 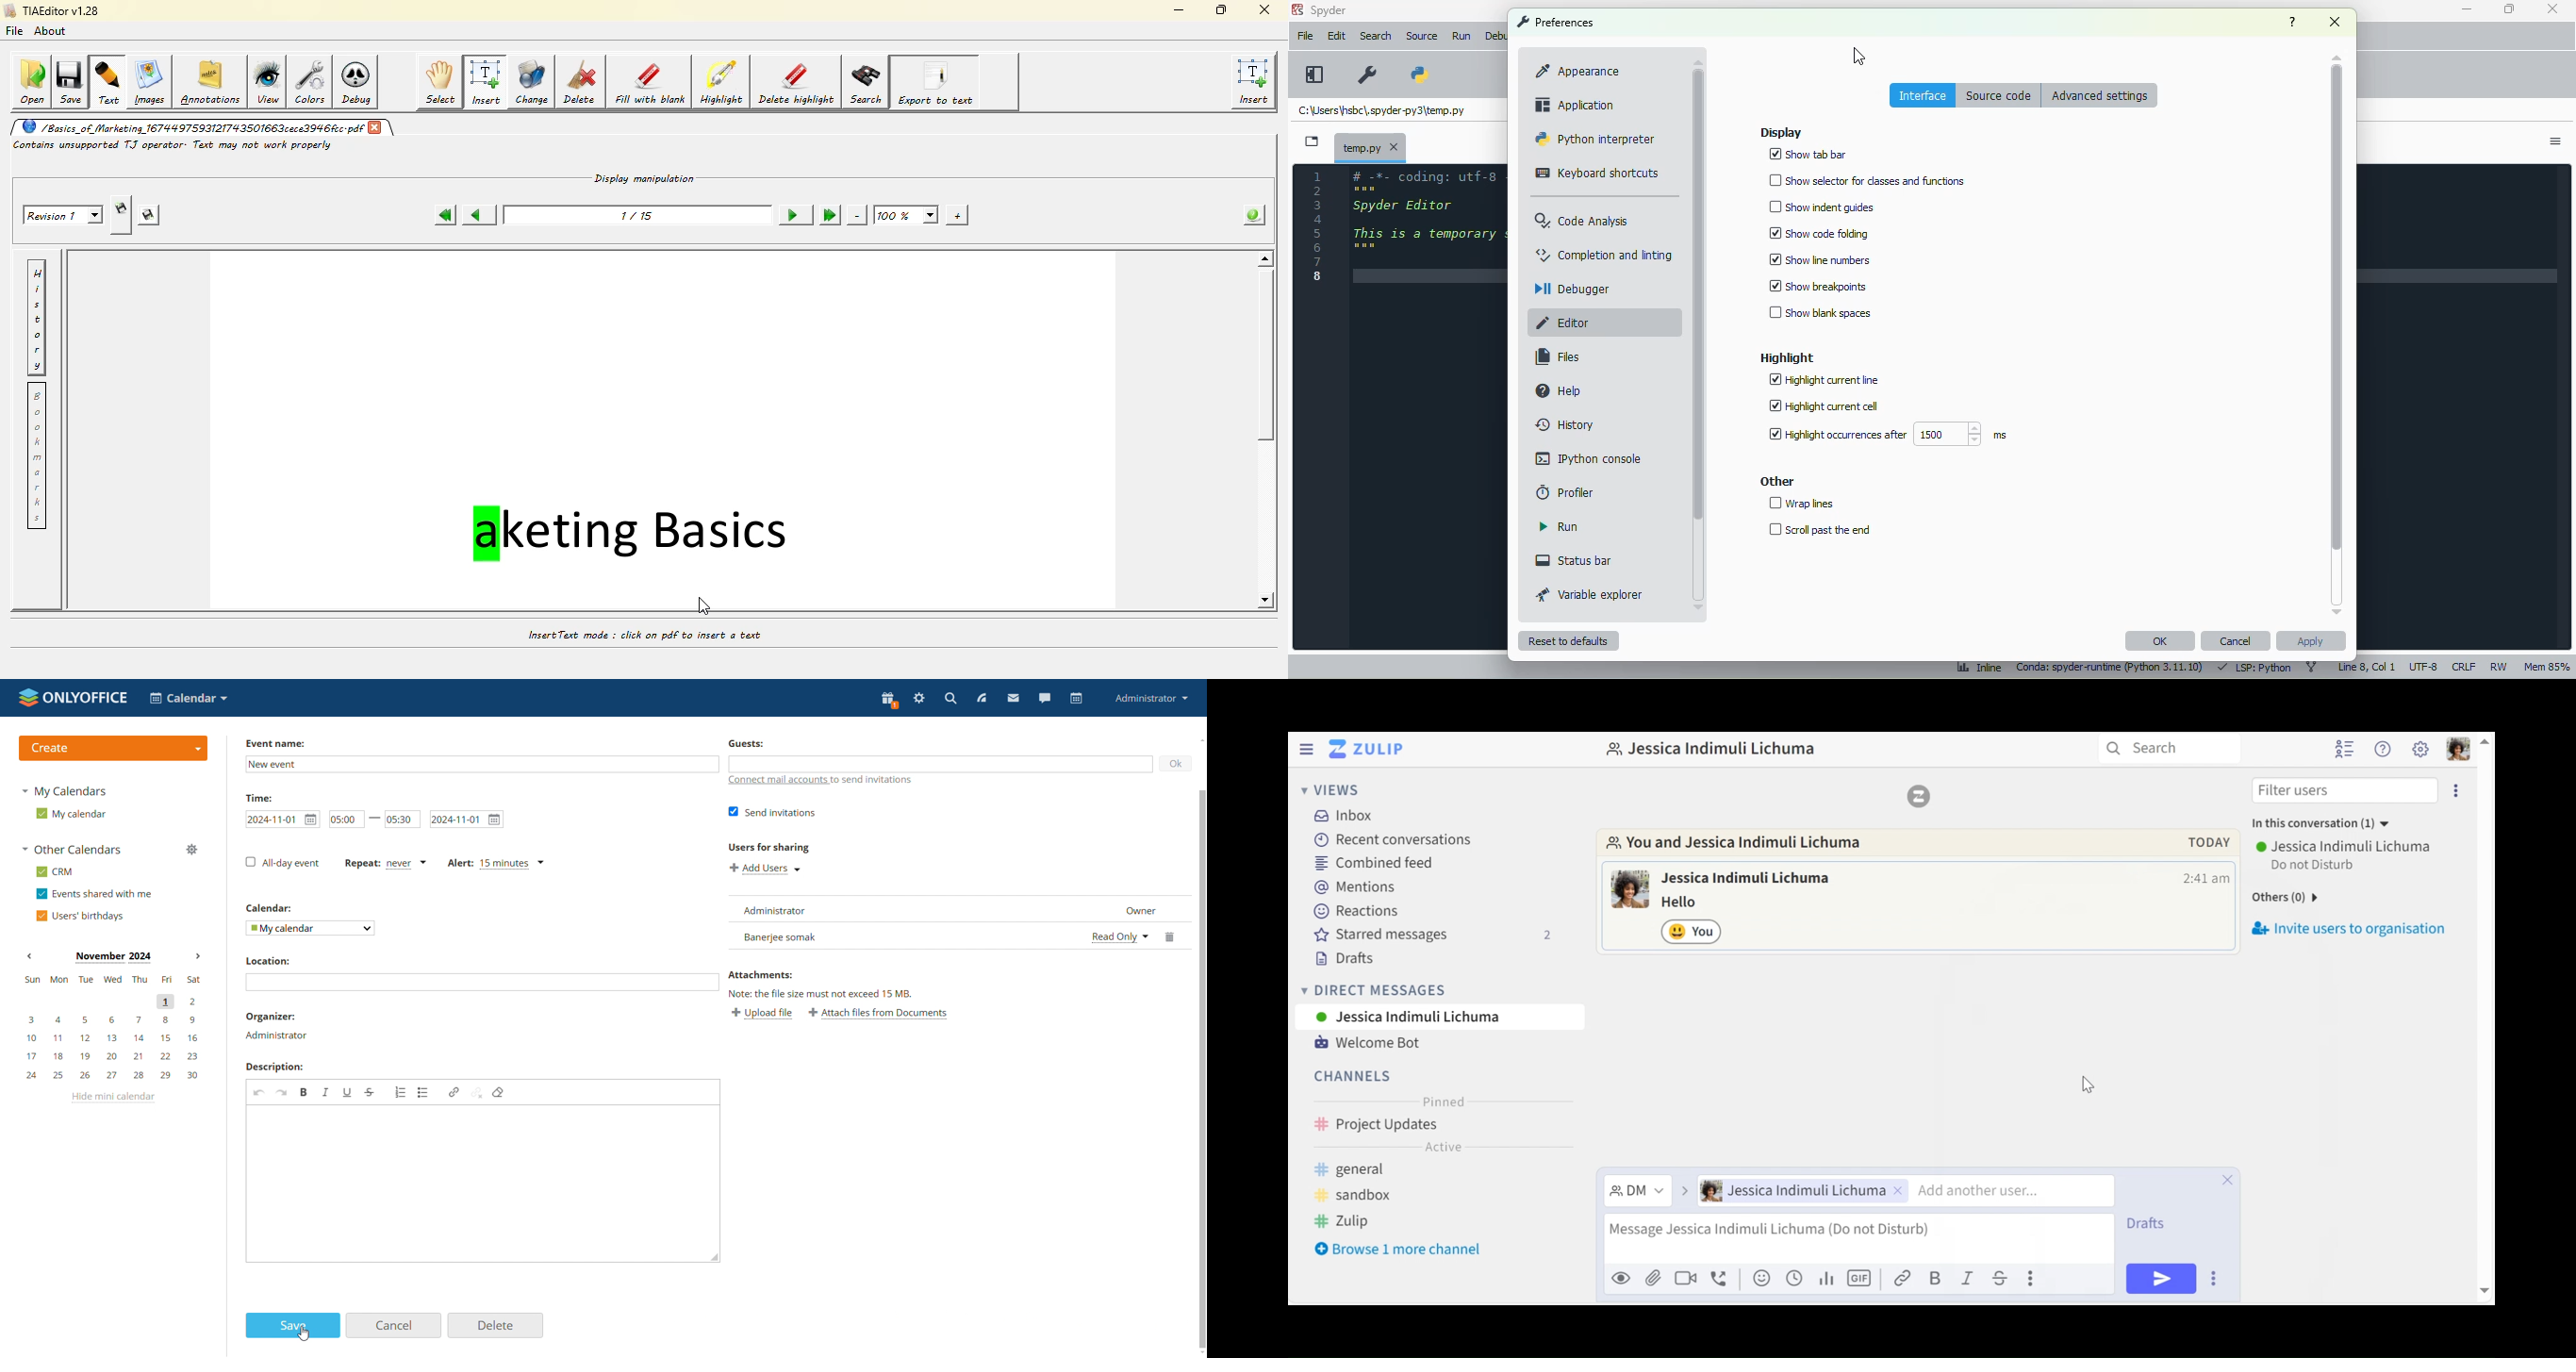 What do you see at coordinates (1423, 74) in the screenshot?
I see `PYTHONPATH manager` at bounding box center [1423, 74].